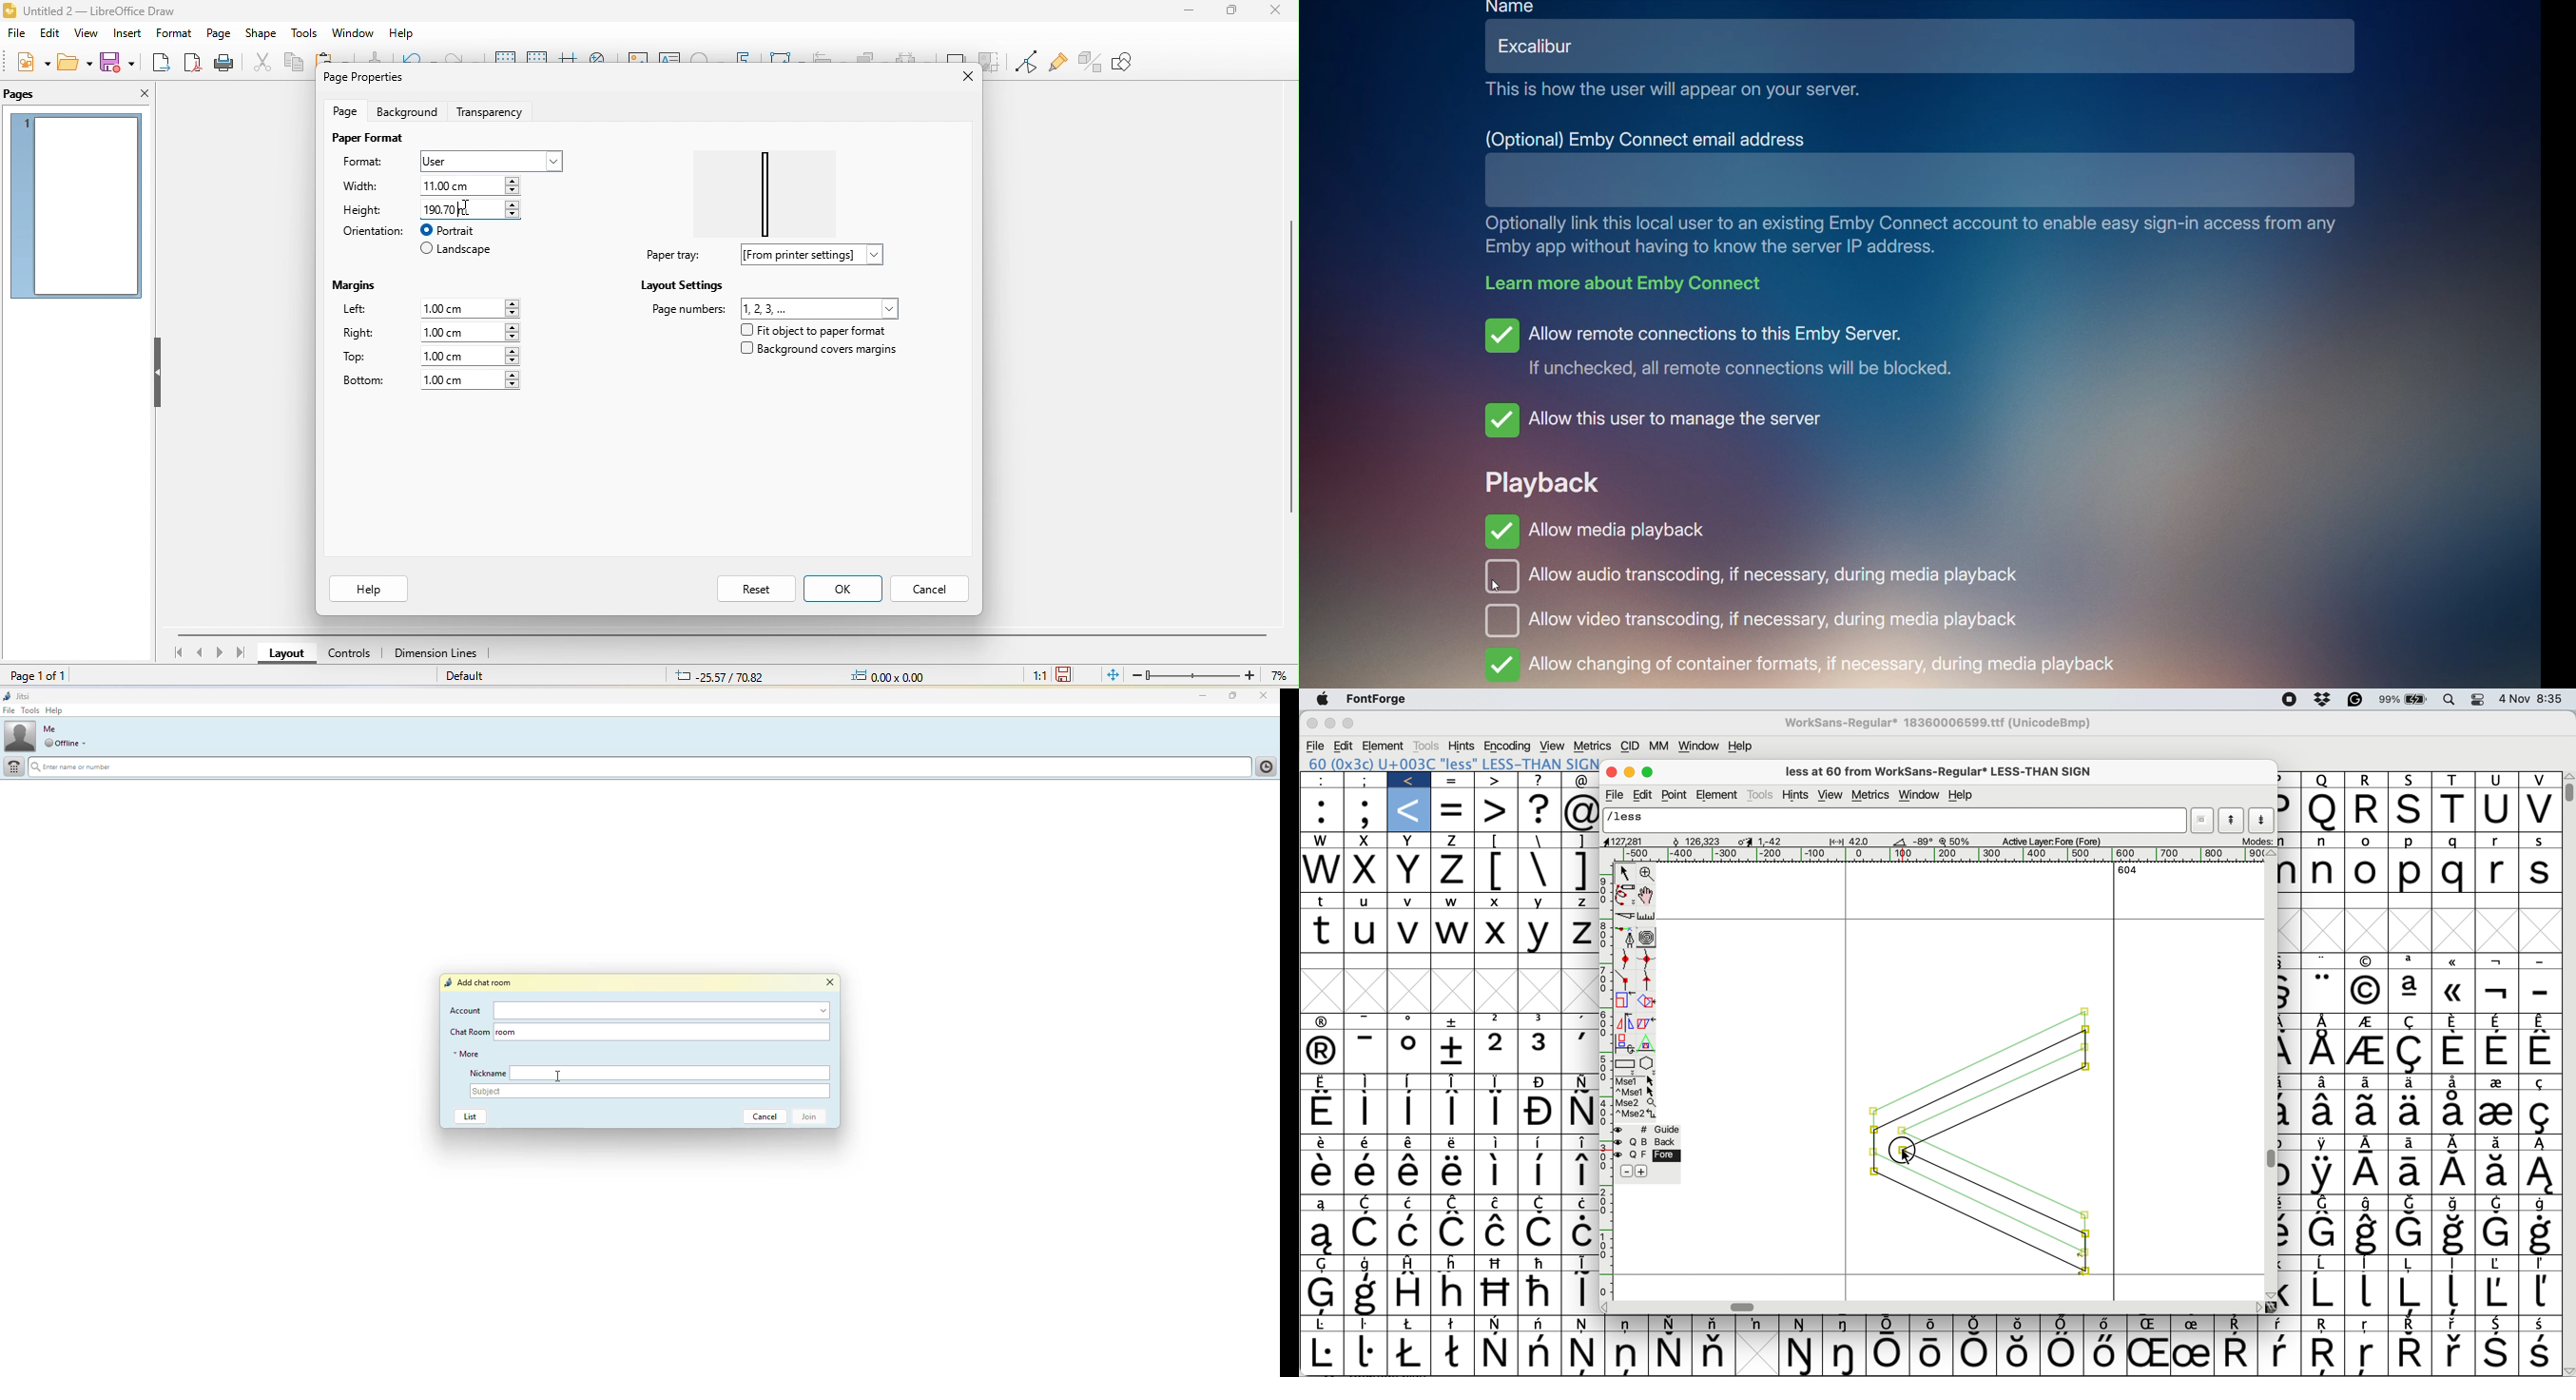 This screenshot has height=1400, width=2576. What do you see at coordinates (557, 1075) in the screenshot?
I see `cursor` at bounding box center [557, 1075].